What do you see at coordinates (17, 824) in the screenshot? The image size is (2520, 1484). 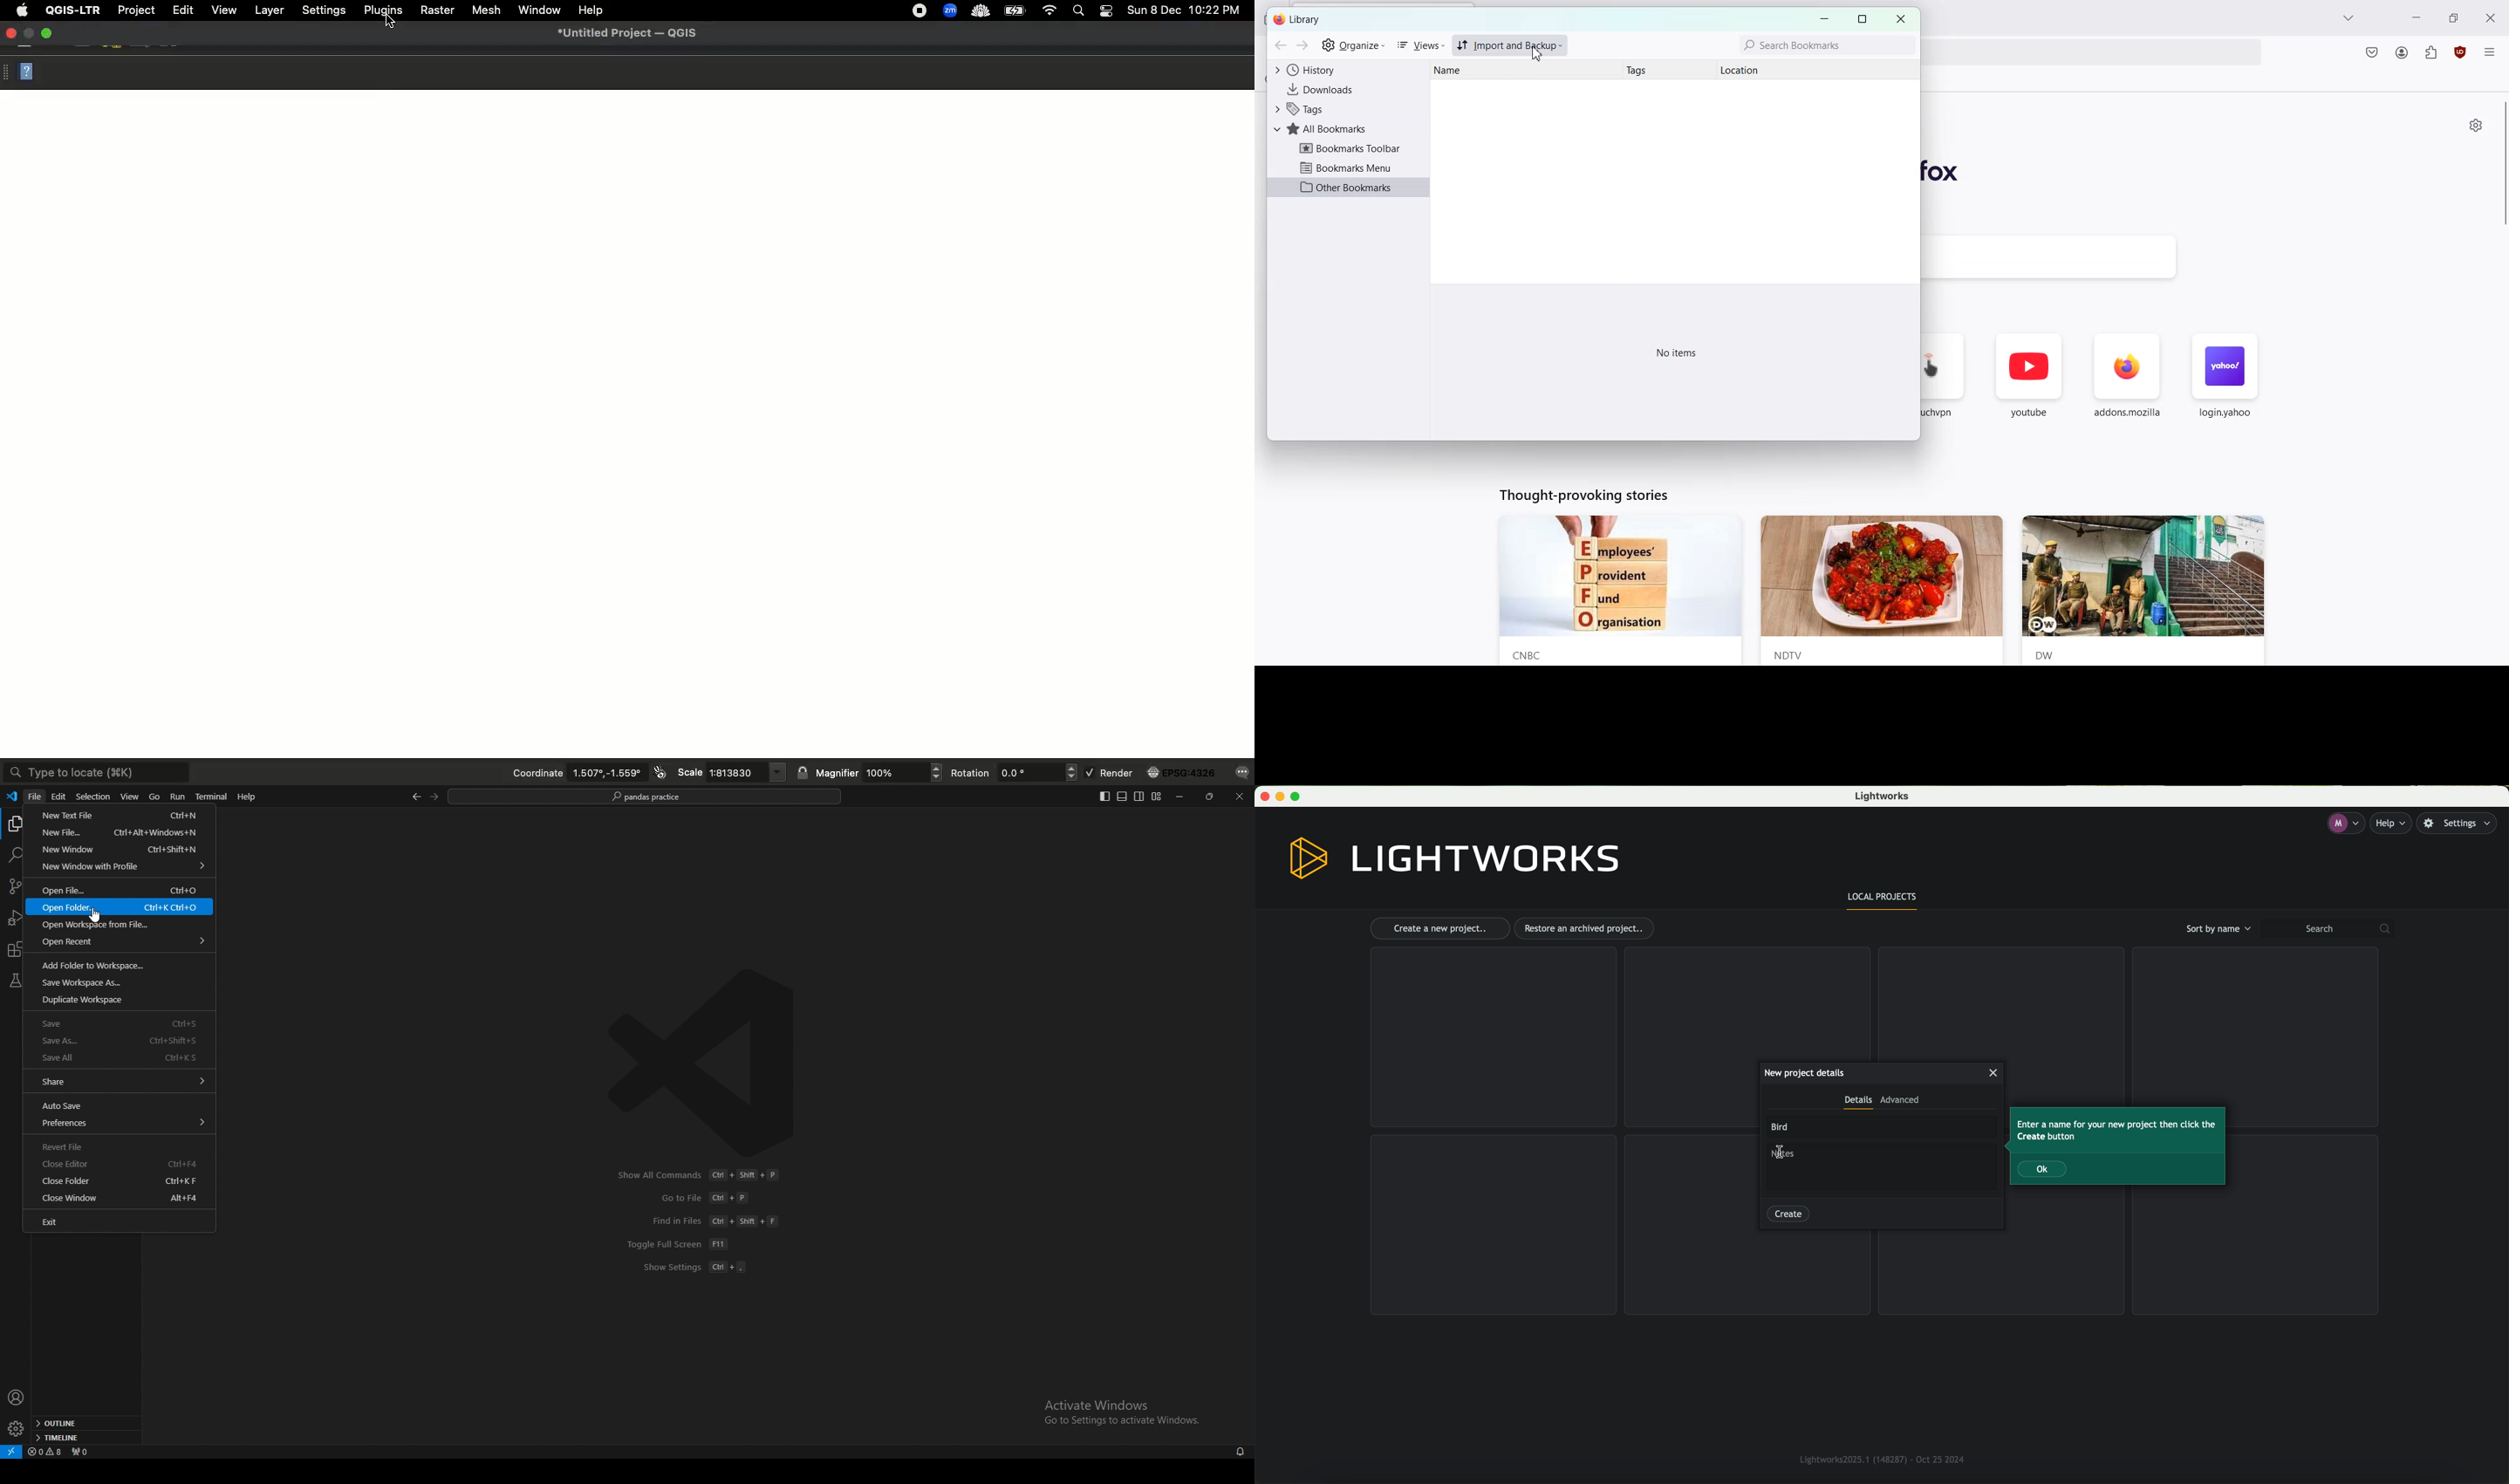 I see `explorer` at bounding box center [17, 824].